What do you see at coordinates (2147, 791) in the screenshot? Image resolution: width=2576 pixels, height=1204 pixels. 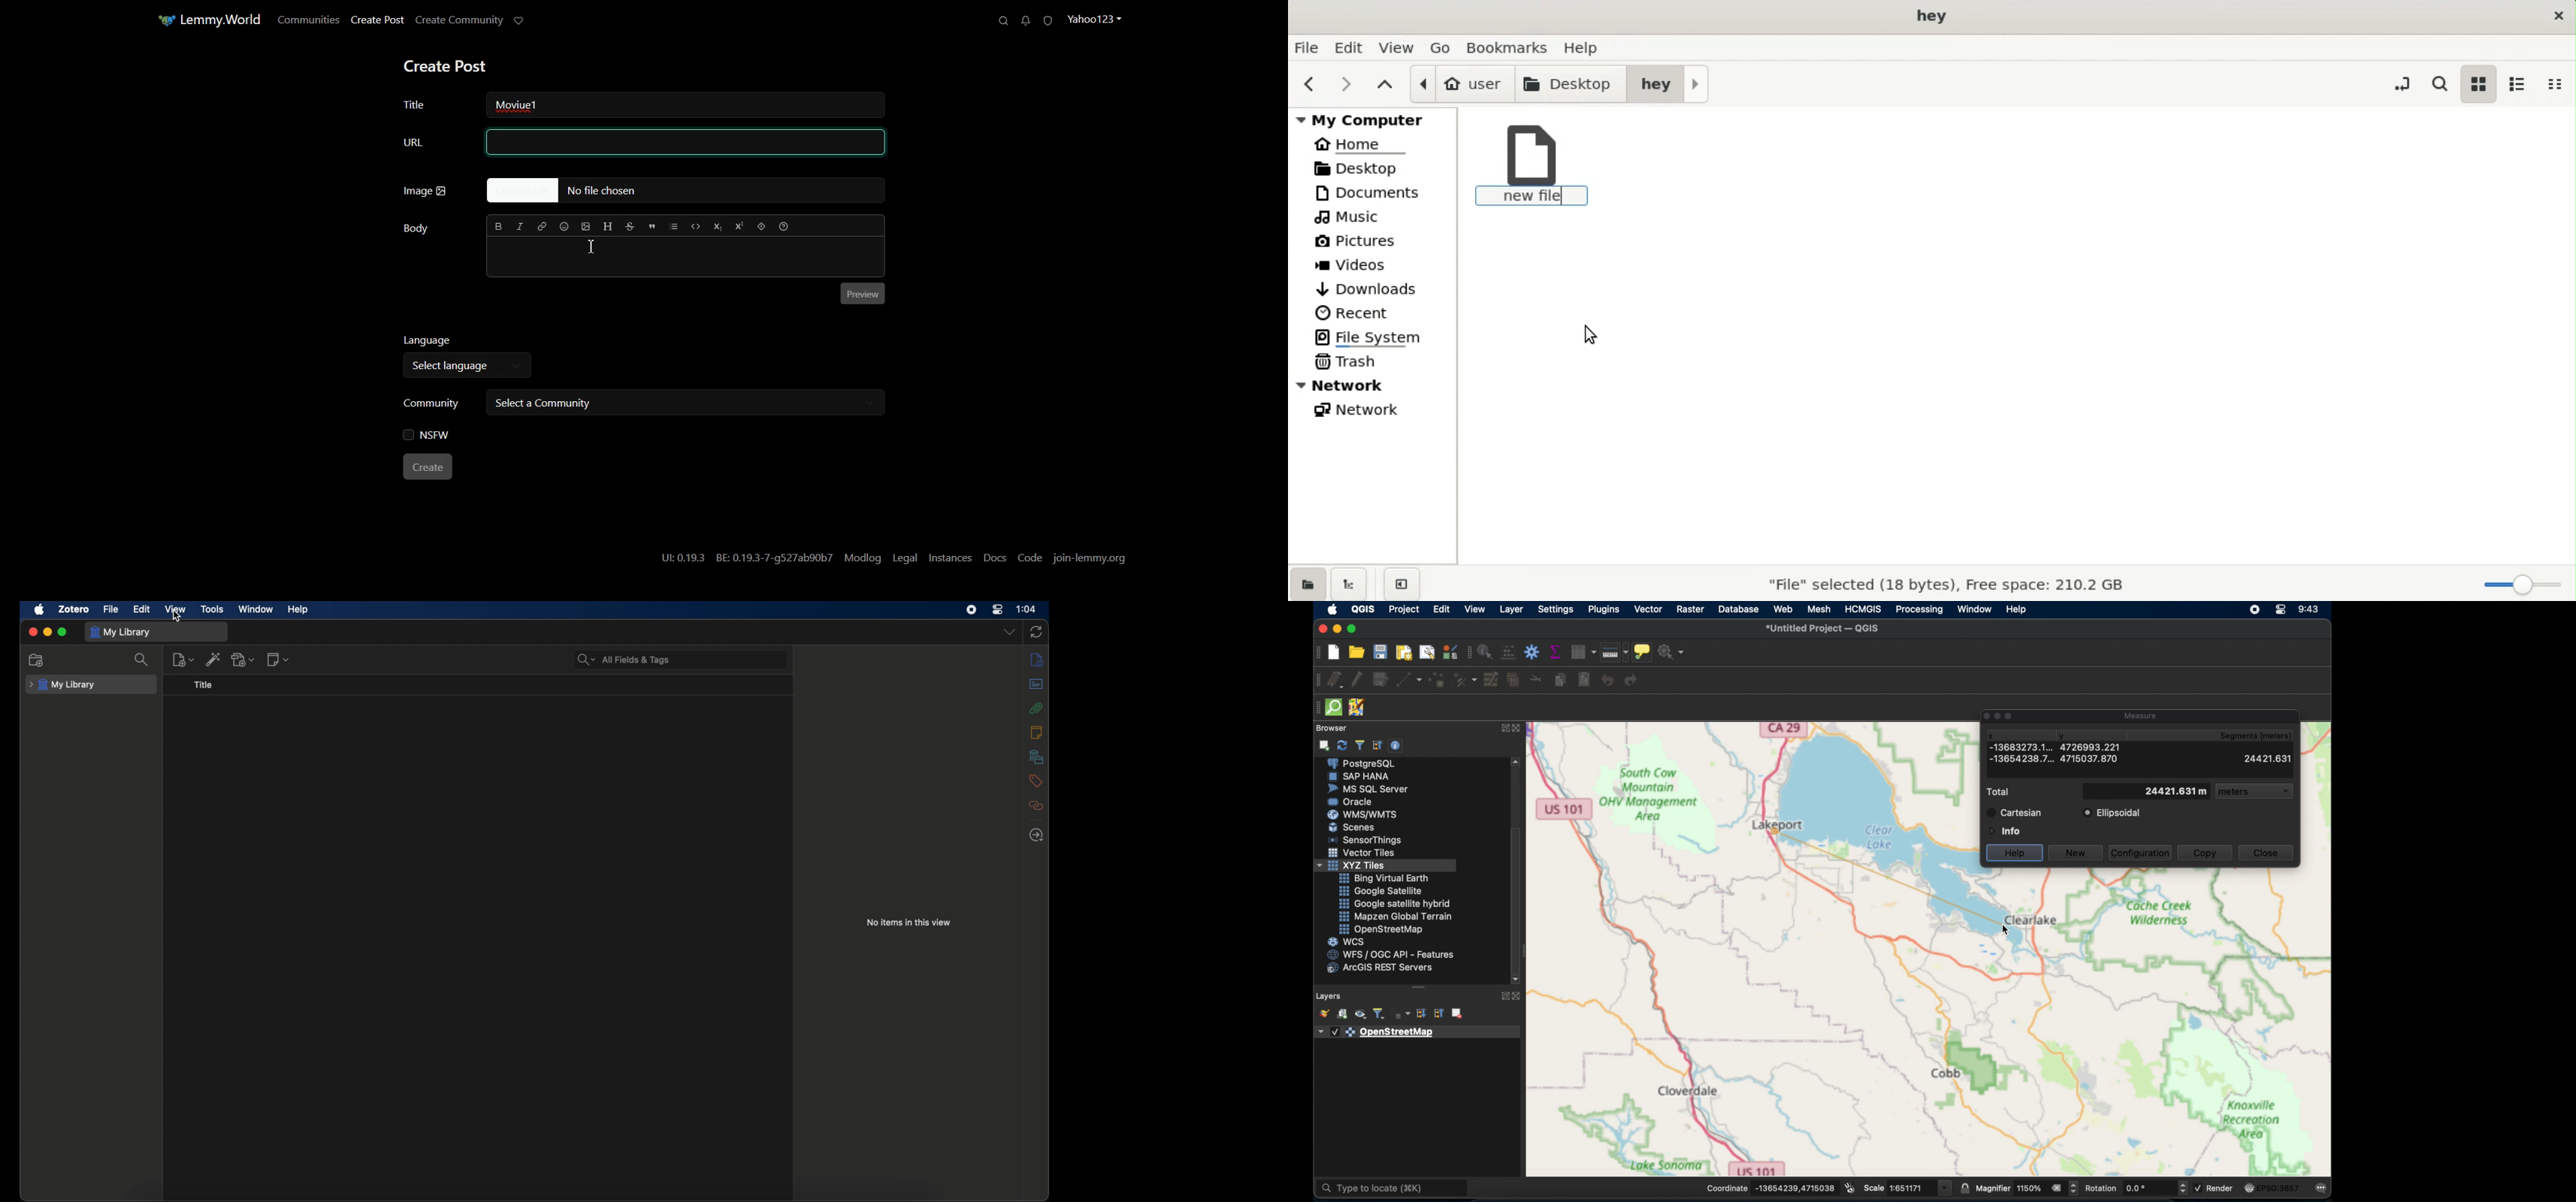 I see `24421.631m` at bounding box center [2147, 791].